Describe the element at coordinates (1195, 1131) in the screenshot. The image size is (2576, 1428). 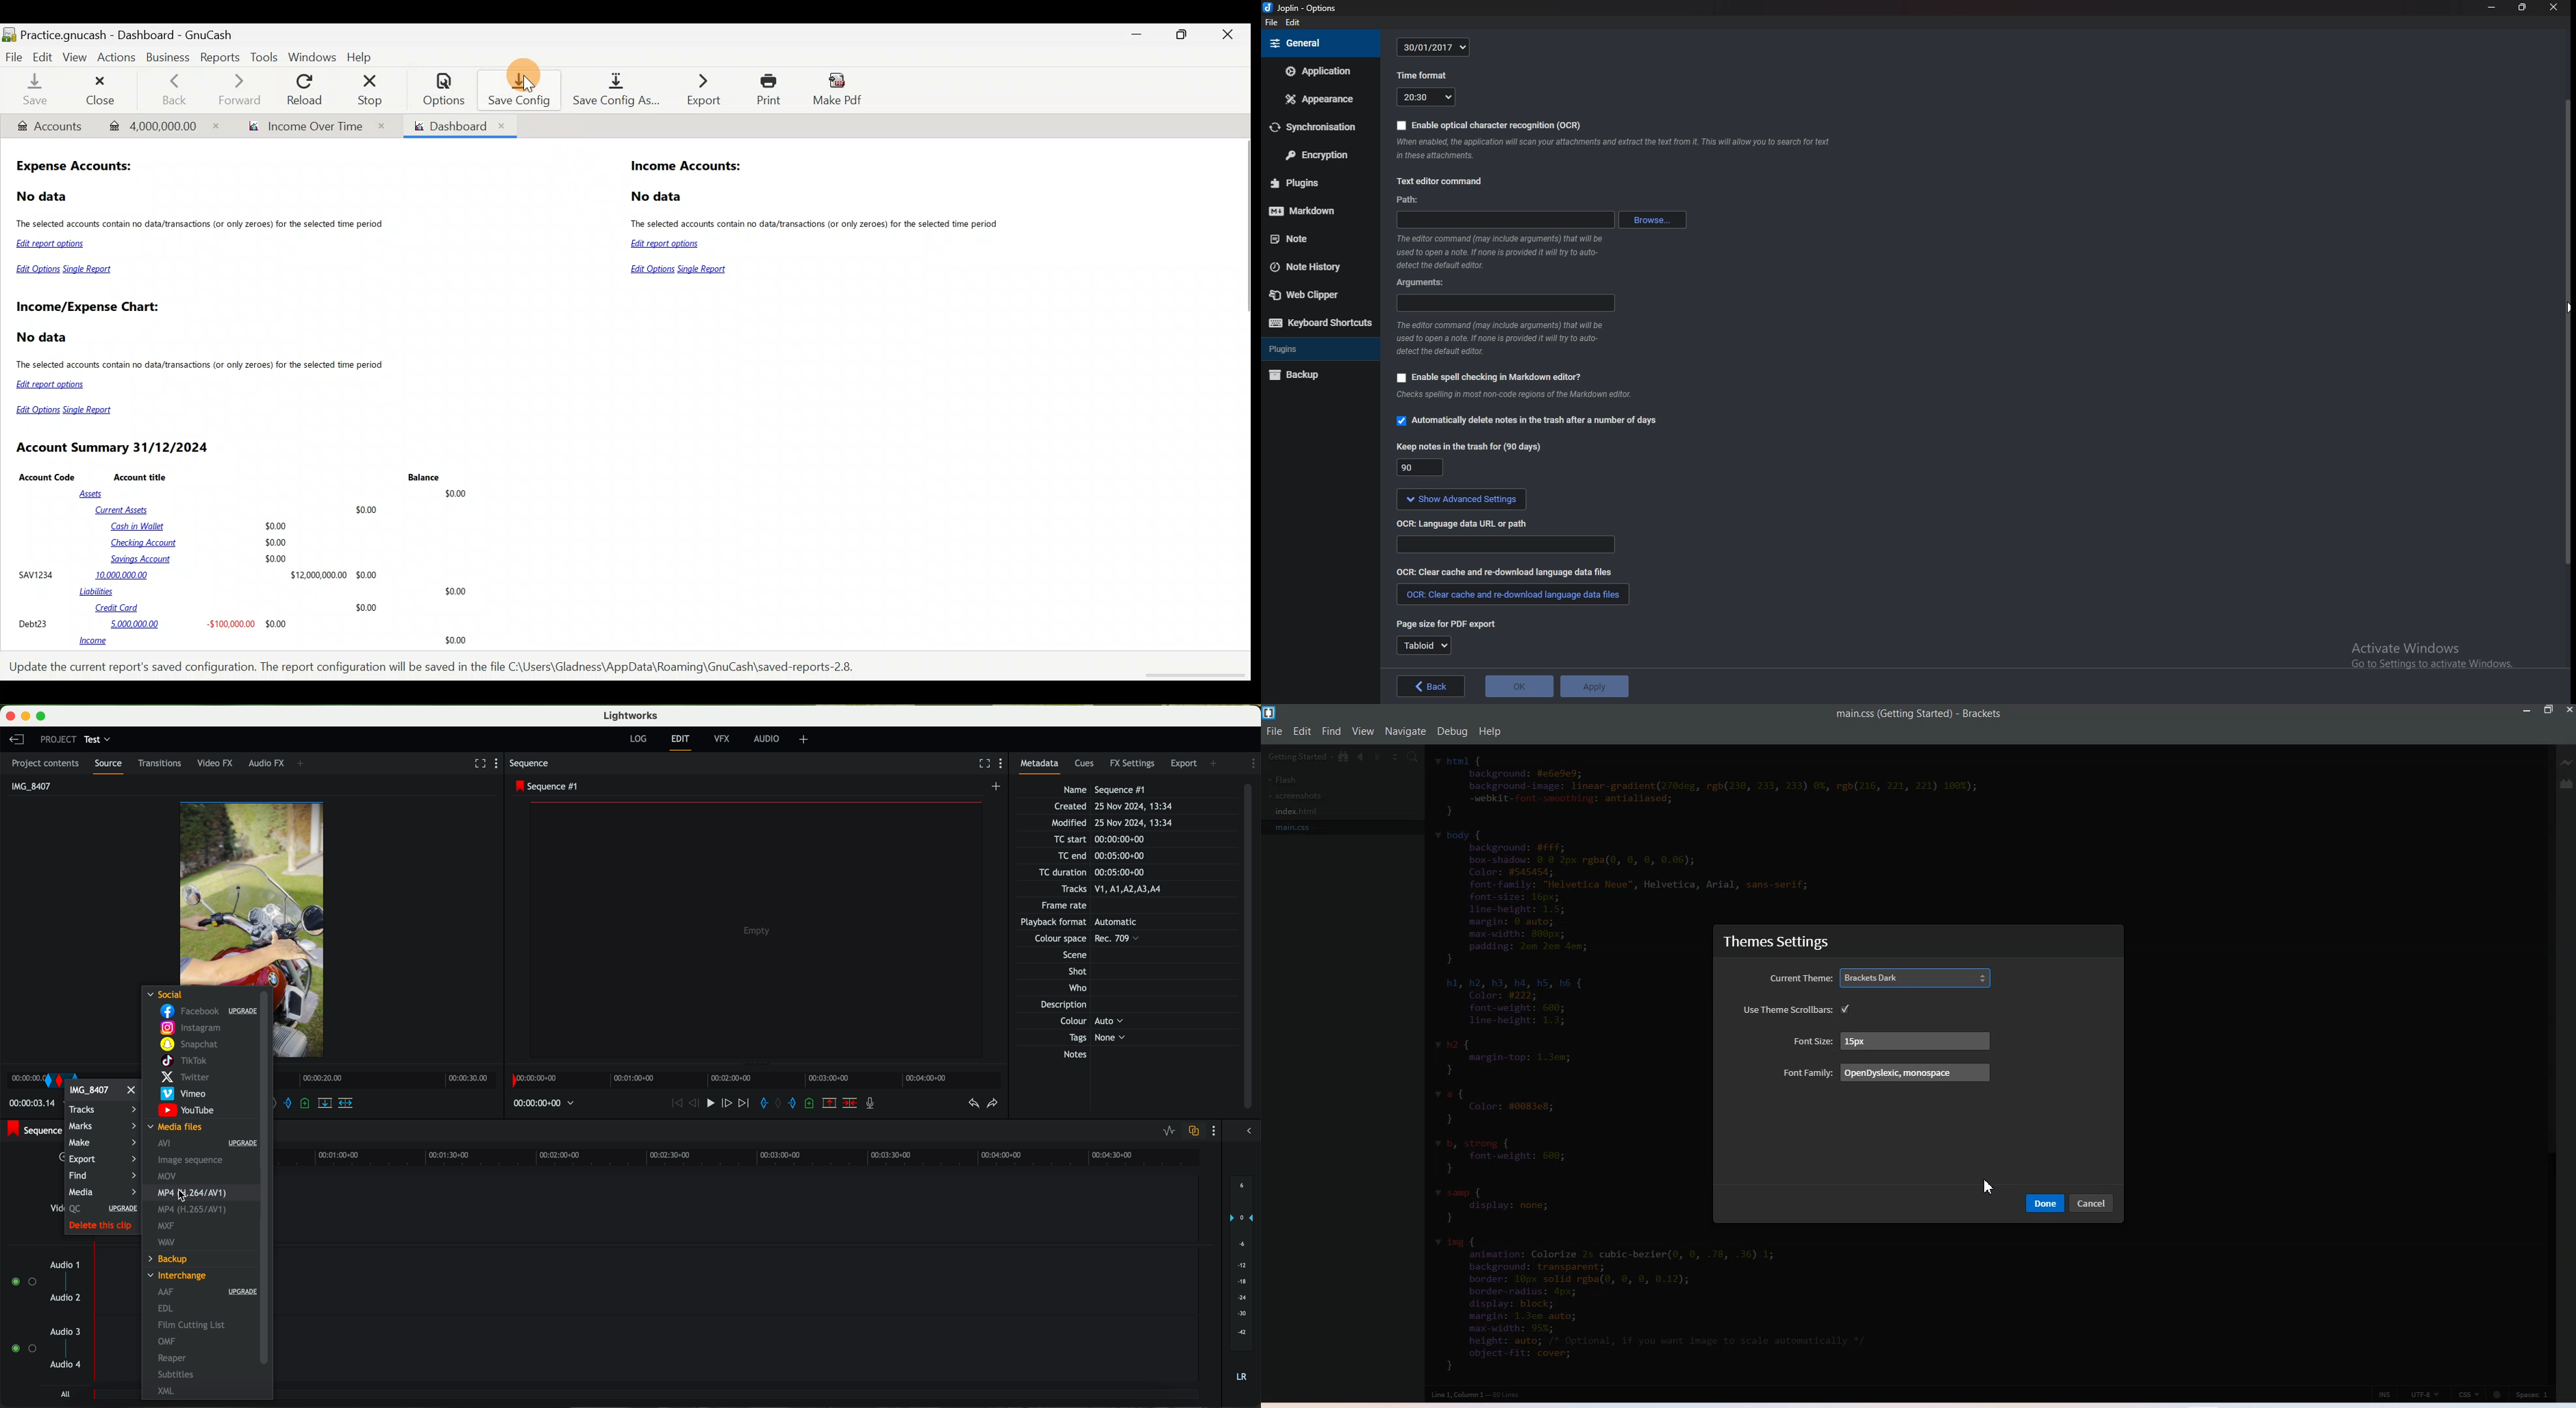
I see `toggle audio track sync` at that location.